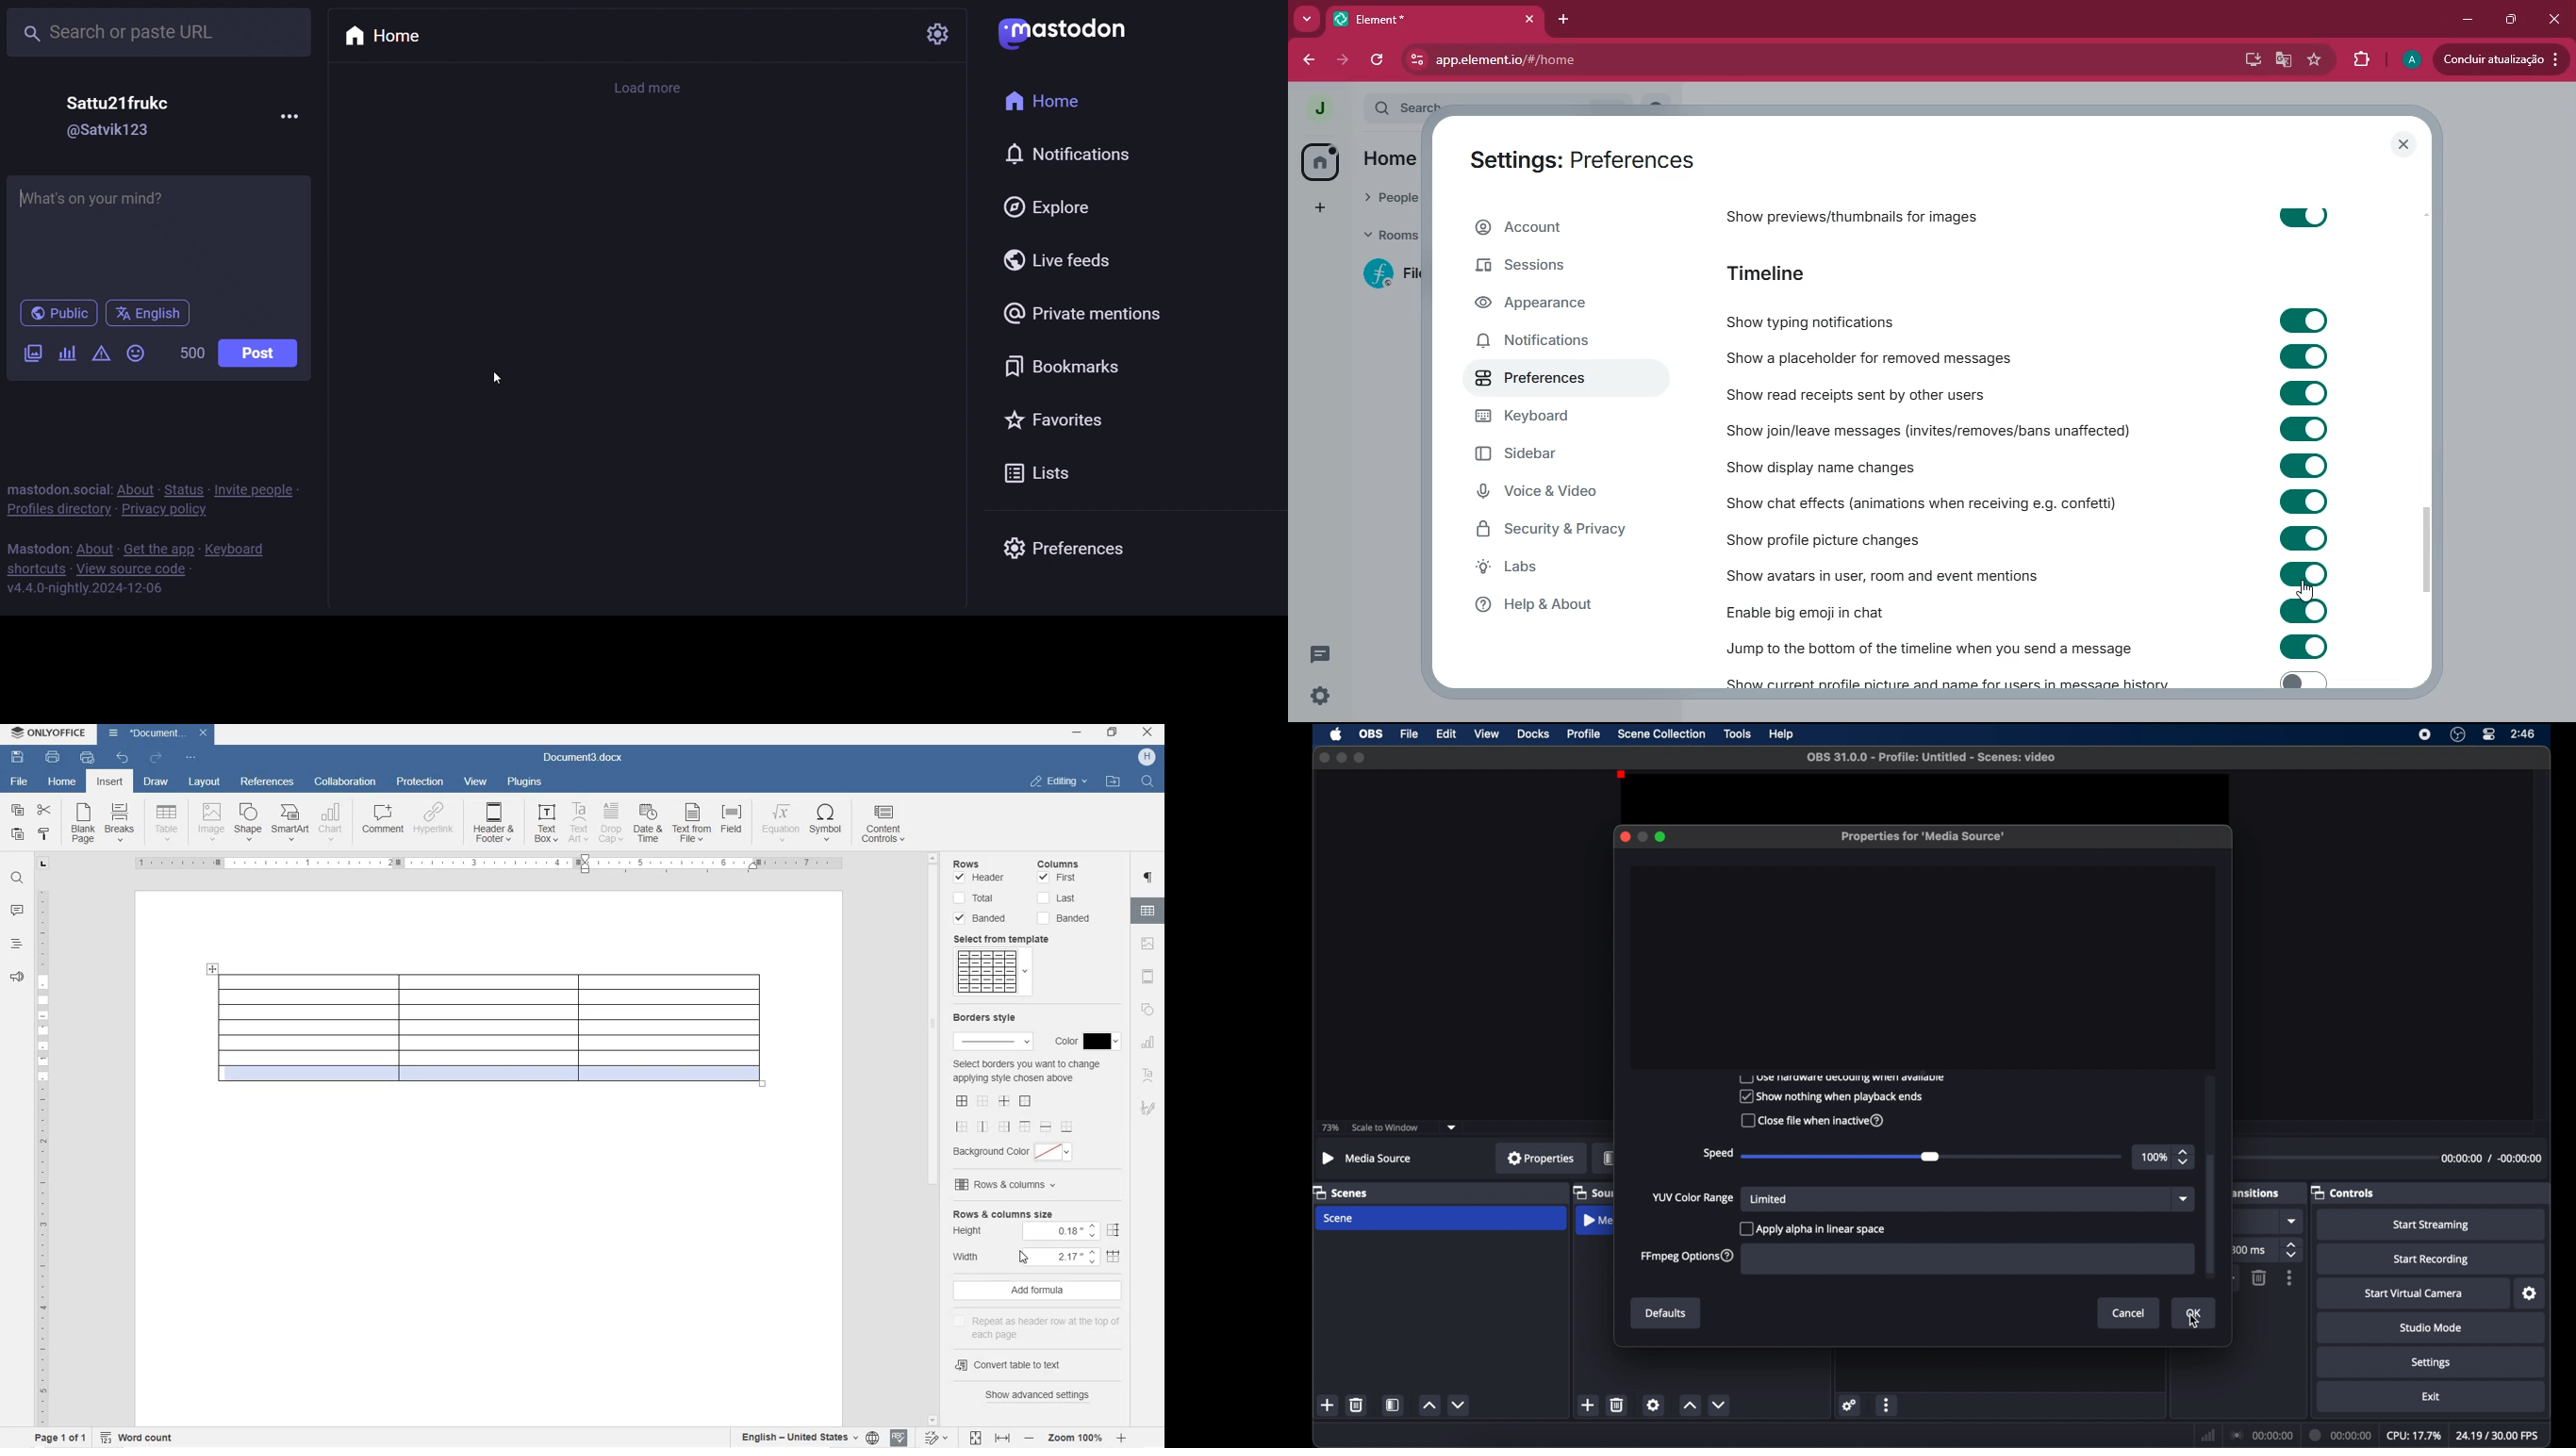  I want to click on shortcuts, so click(33, 569).